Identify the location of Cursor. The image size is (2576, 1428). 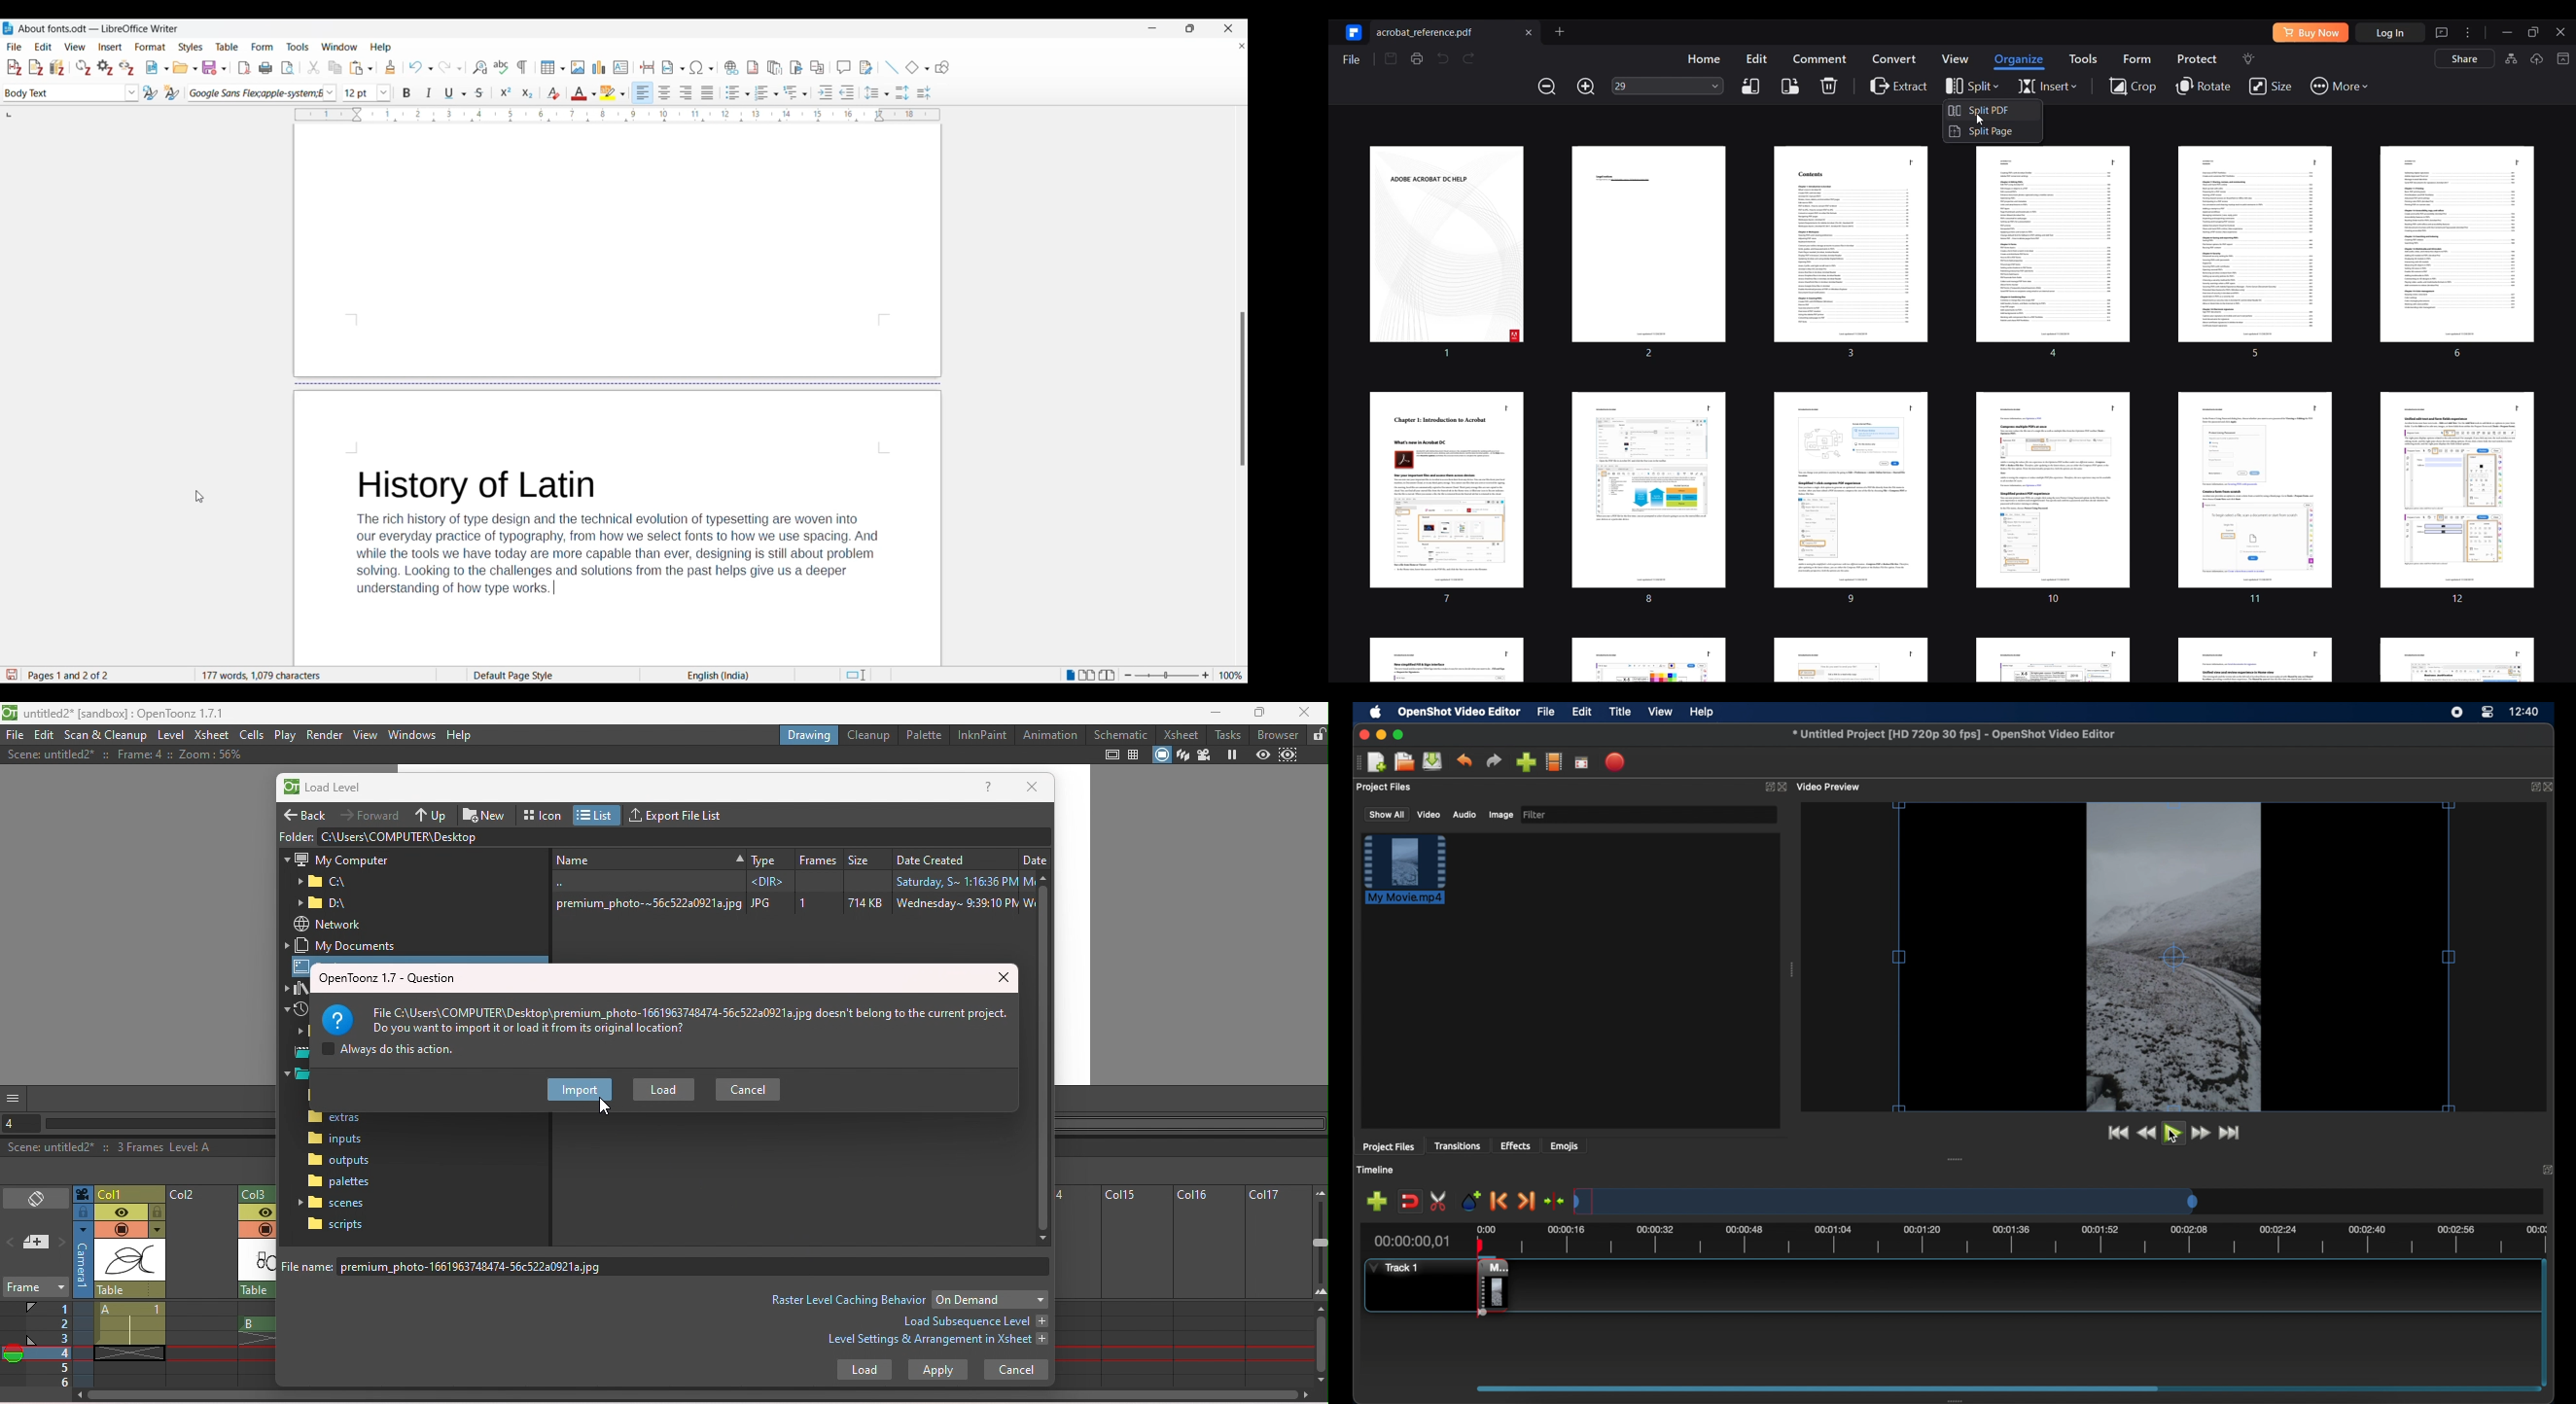
(199, 497).